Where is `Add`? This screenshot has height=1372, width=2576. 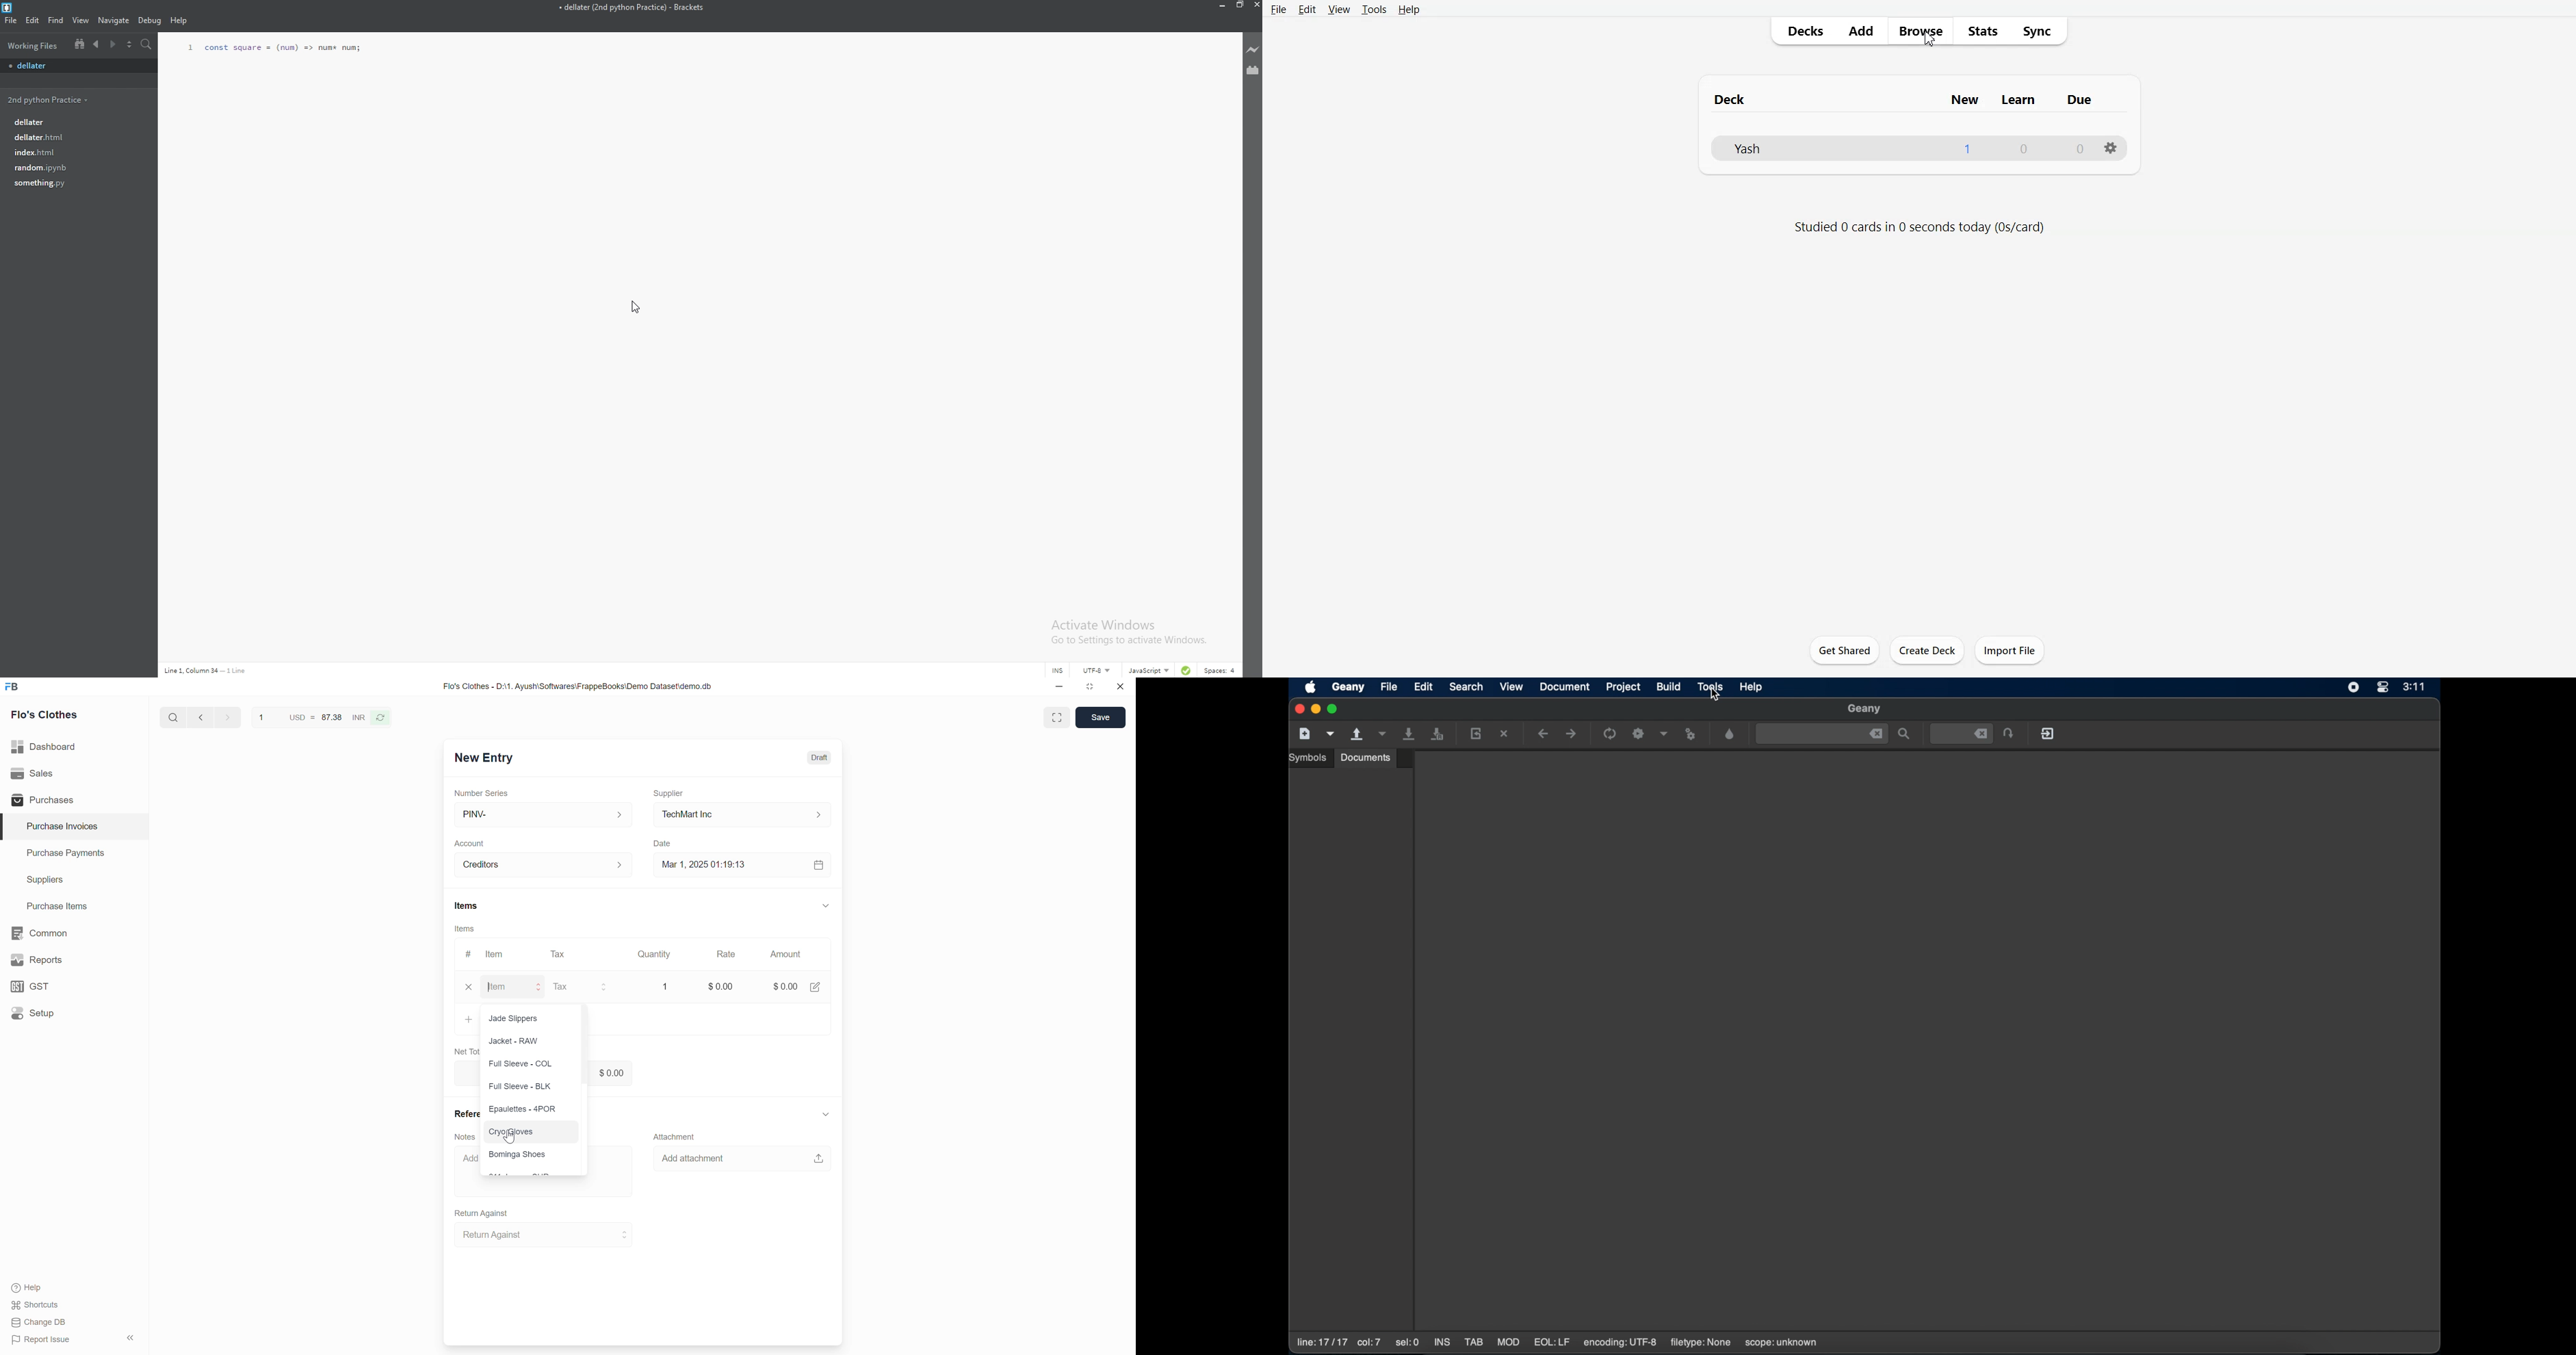
Add is located at coordinates (1862, 31).